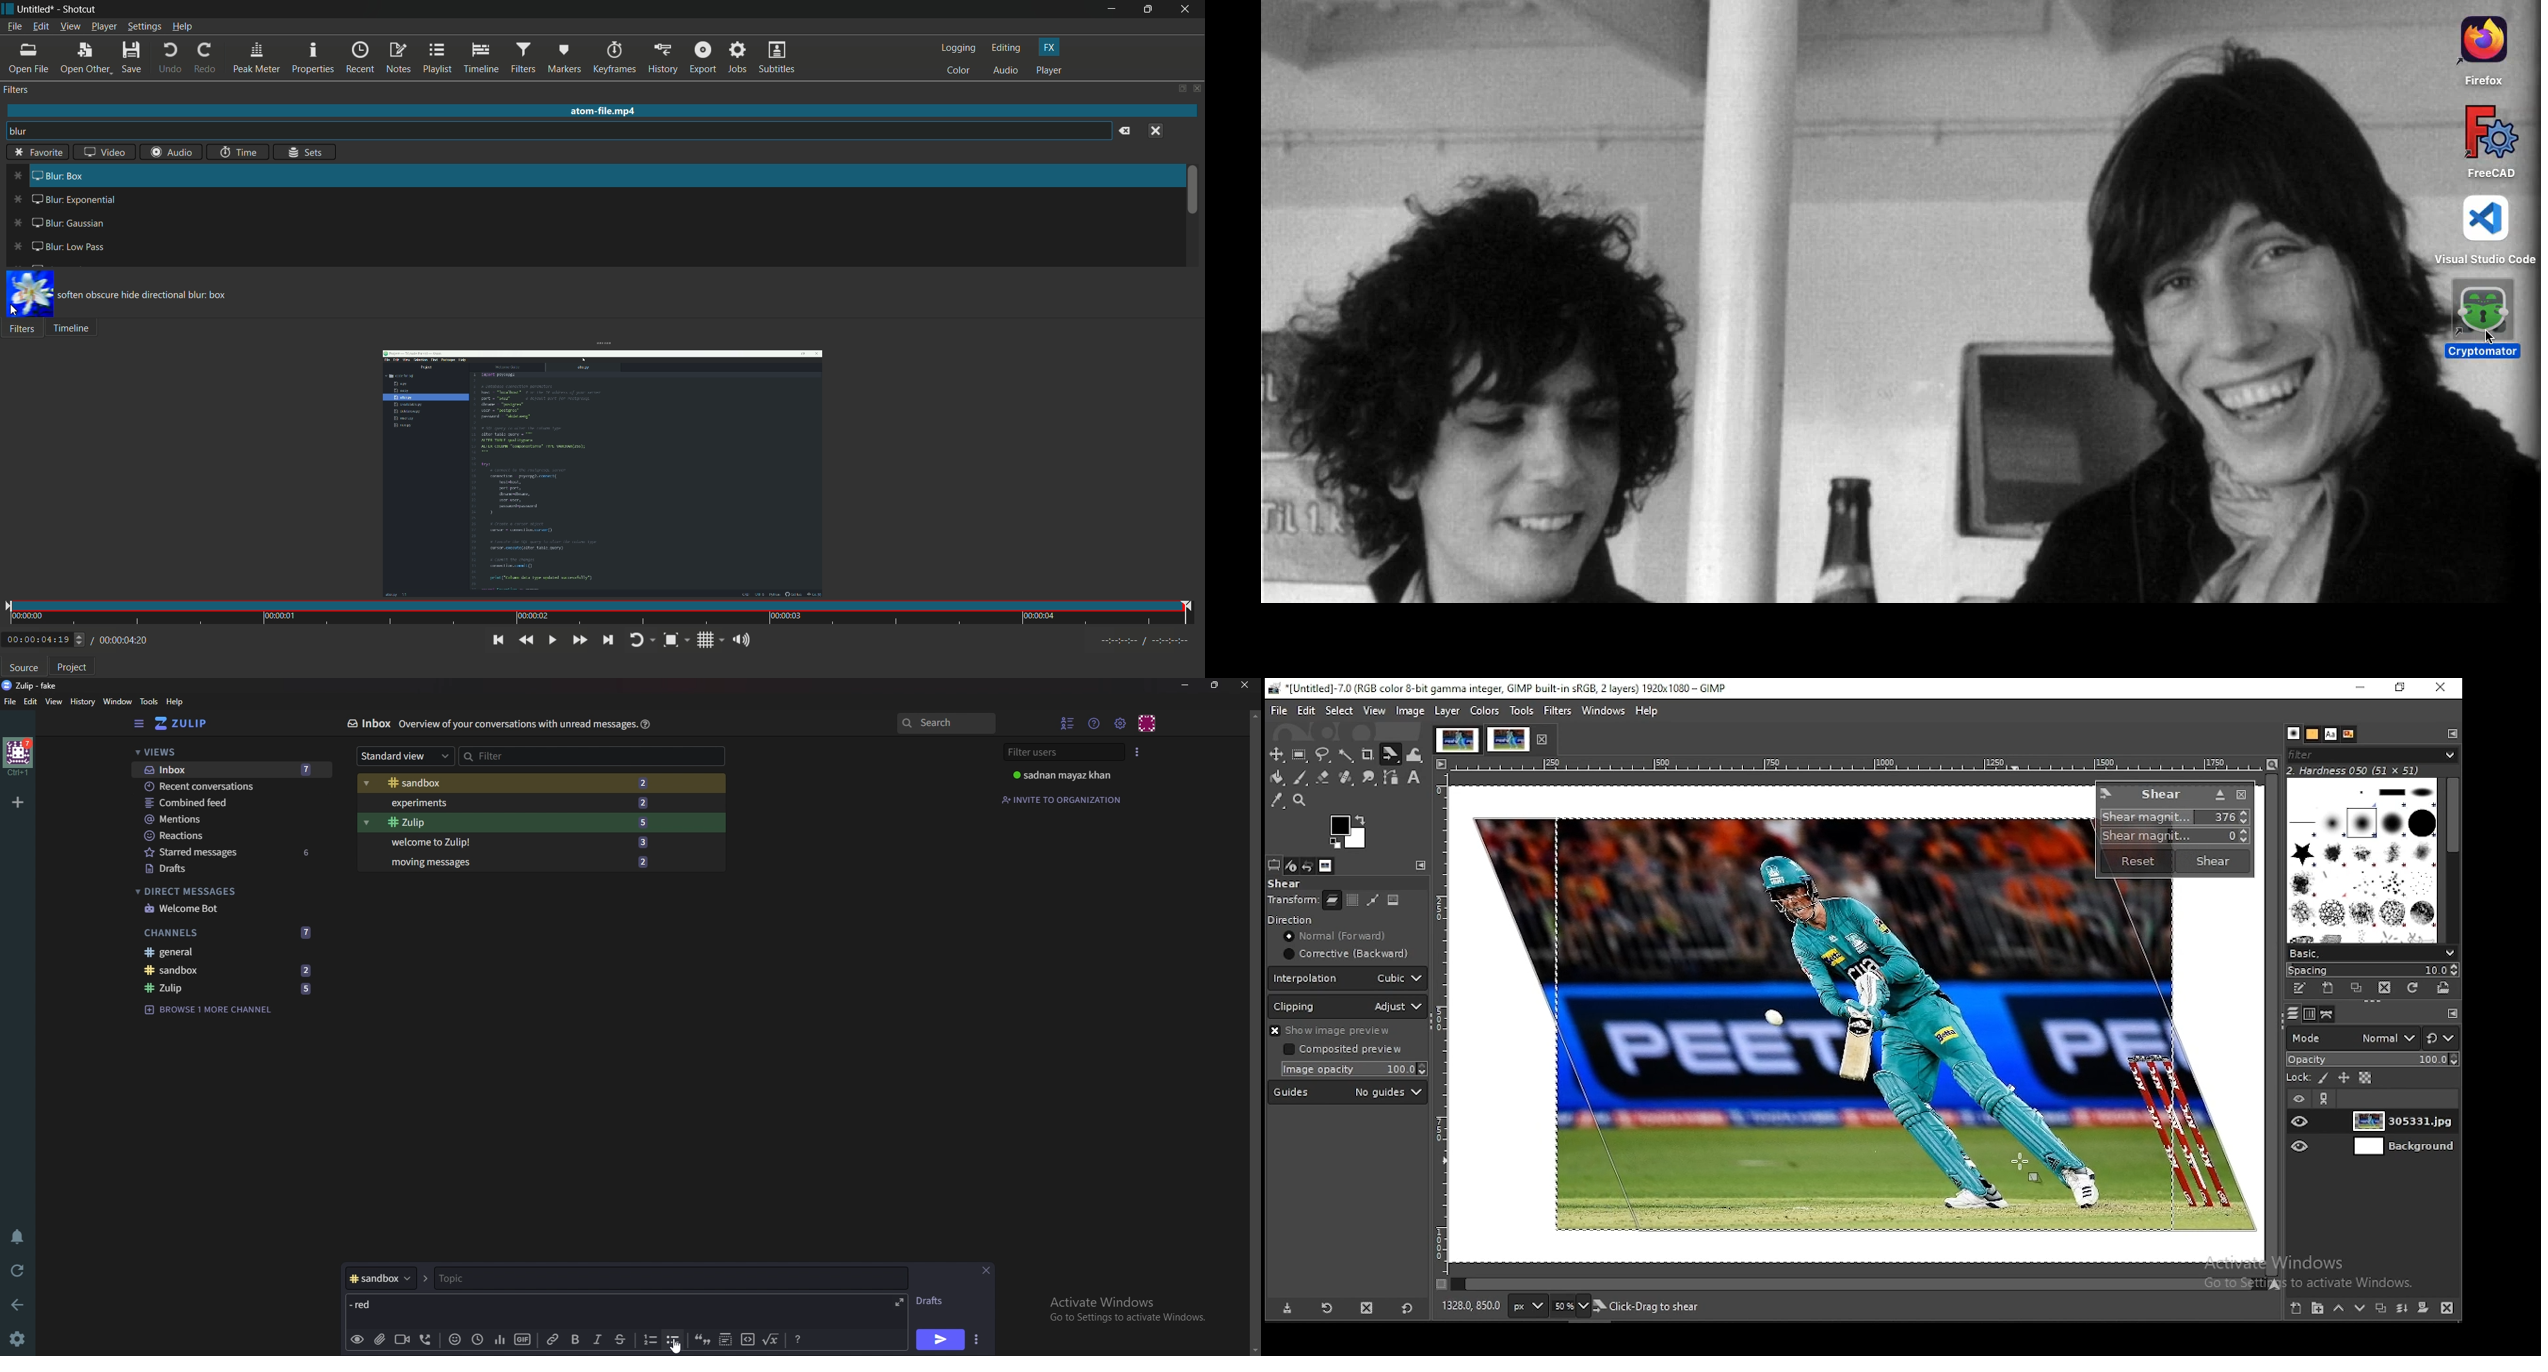 Image resolution: width=2548 pixels, height=1372 pixels. I want to click on Direct messages, so click(226, 892).